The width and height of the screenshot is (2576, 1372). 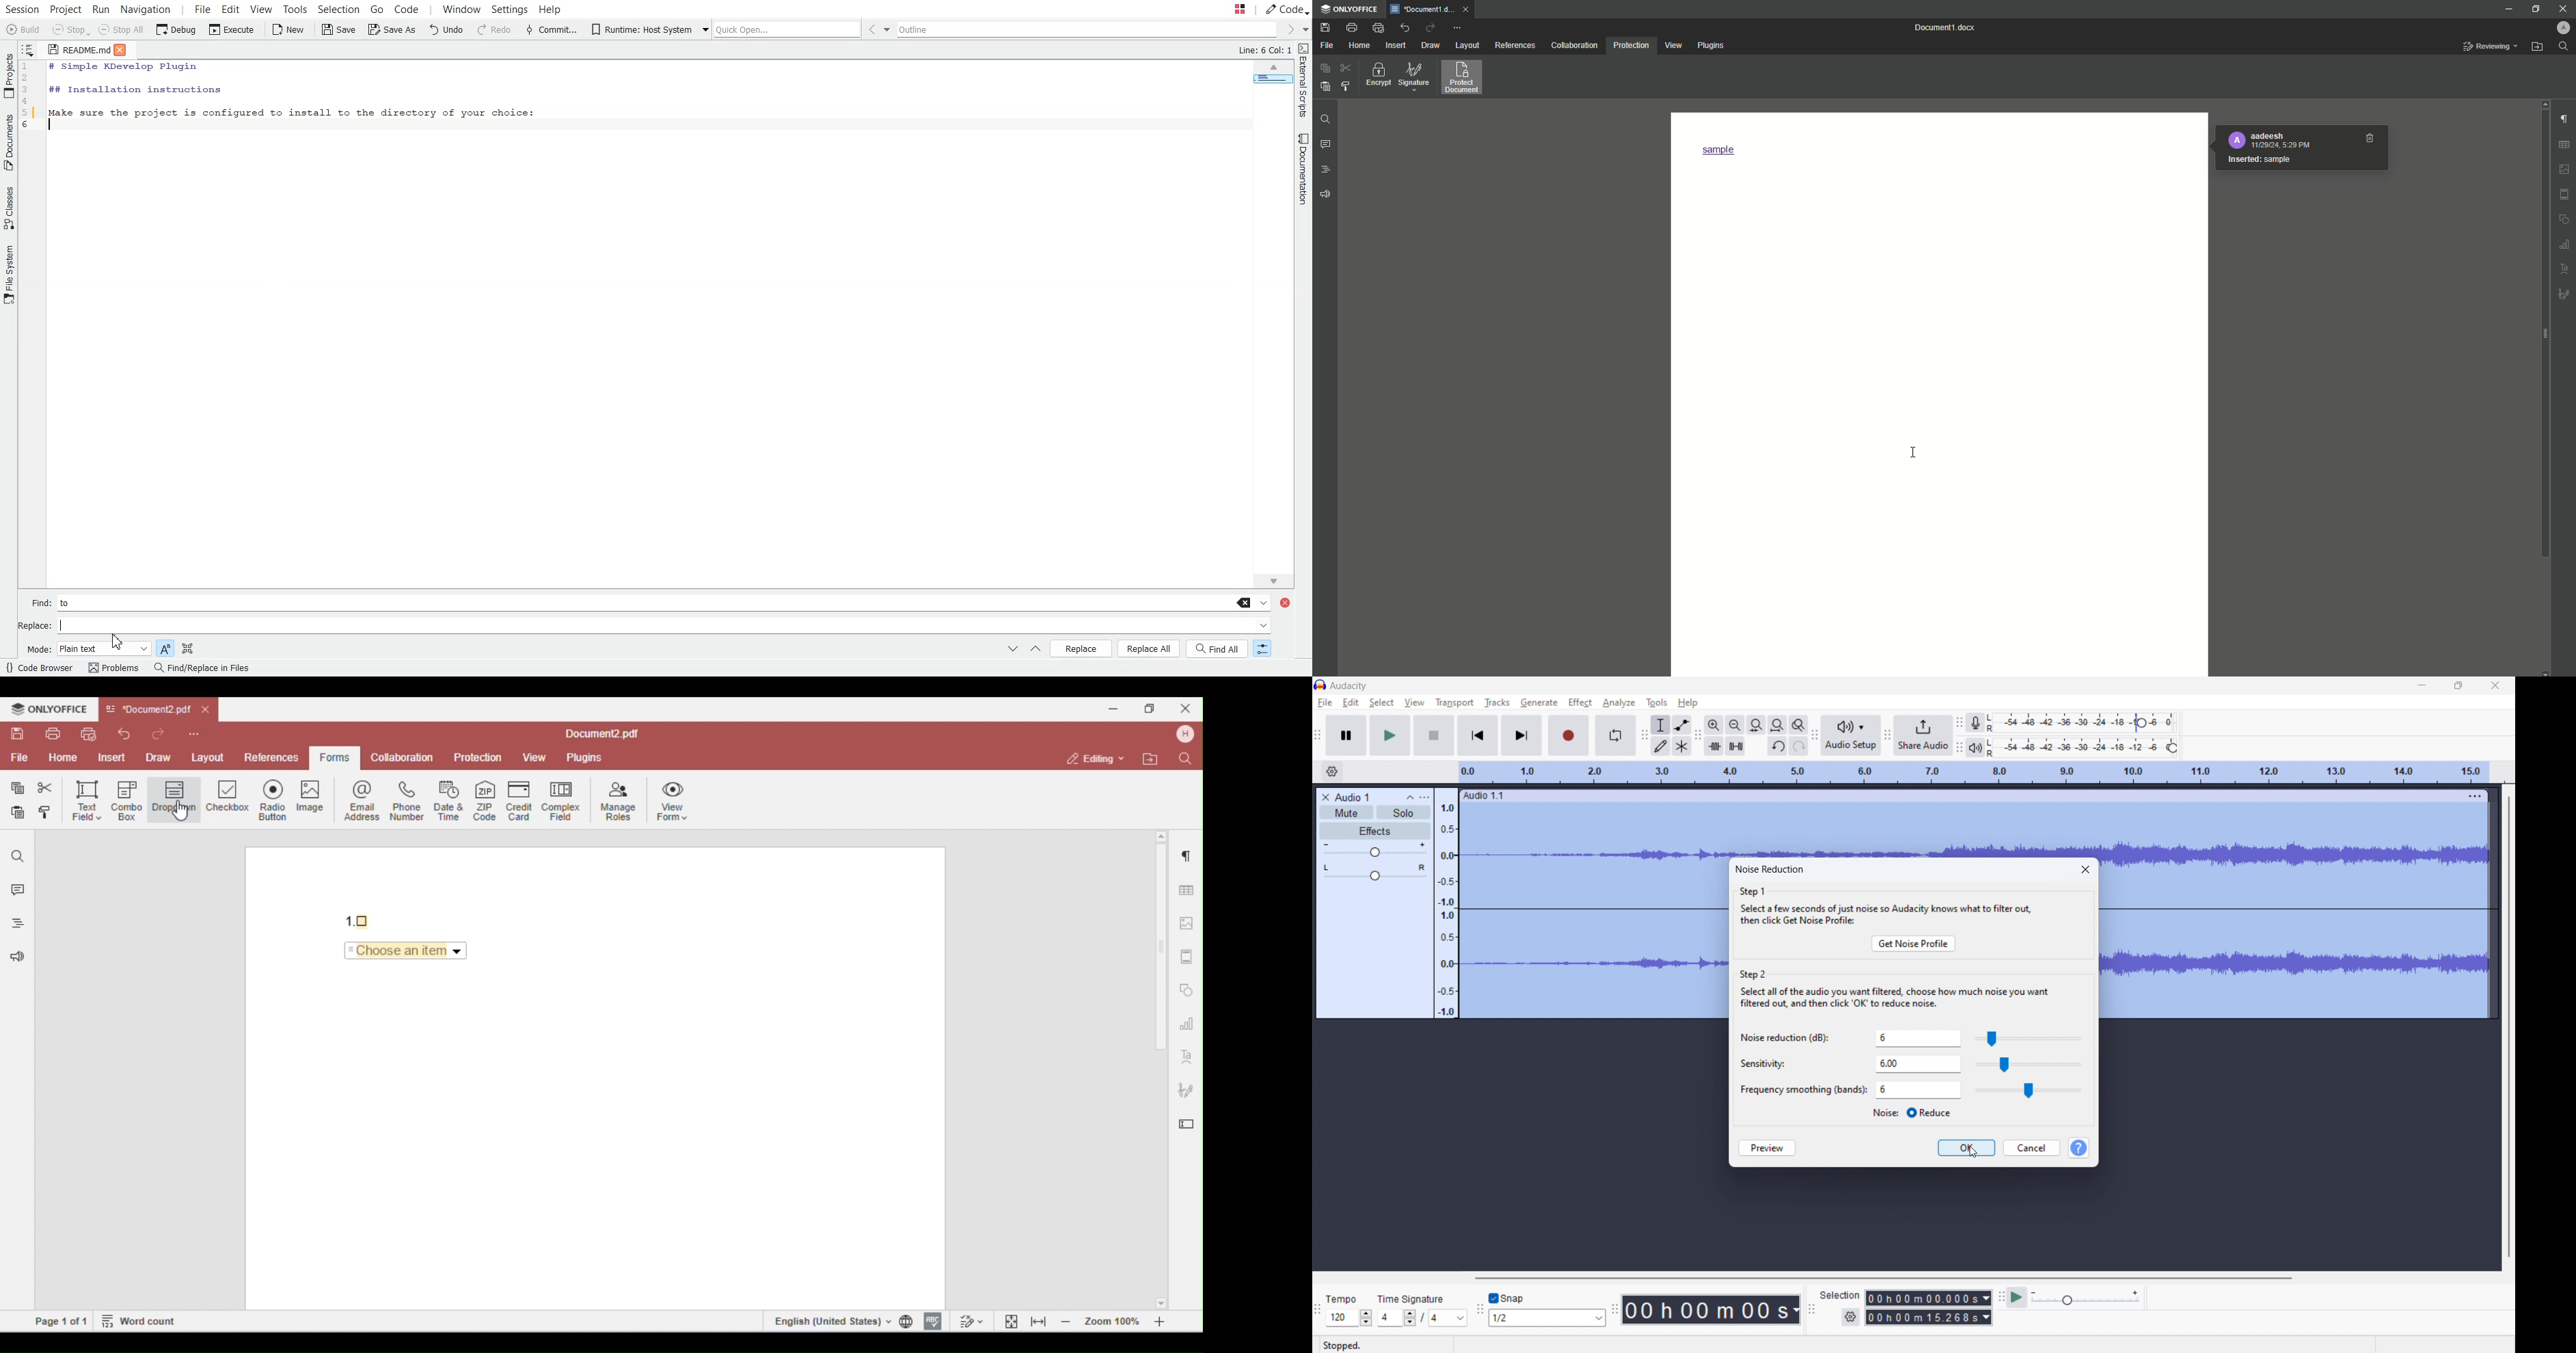 What do you see at coordinates (2032, 1148) in the screenshot?
I see `cancel` at bounding box center [2032, 1148].